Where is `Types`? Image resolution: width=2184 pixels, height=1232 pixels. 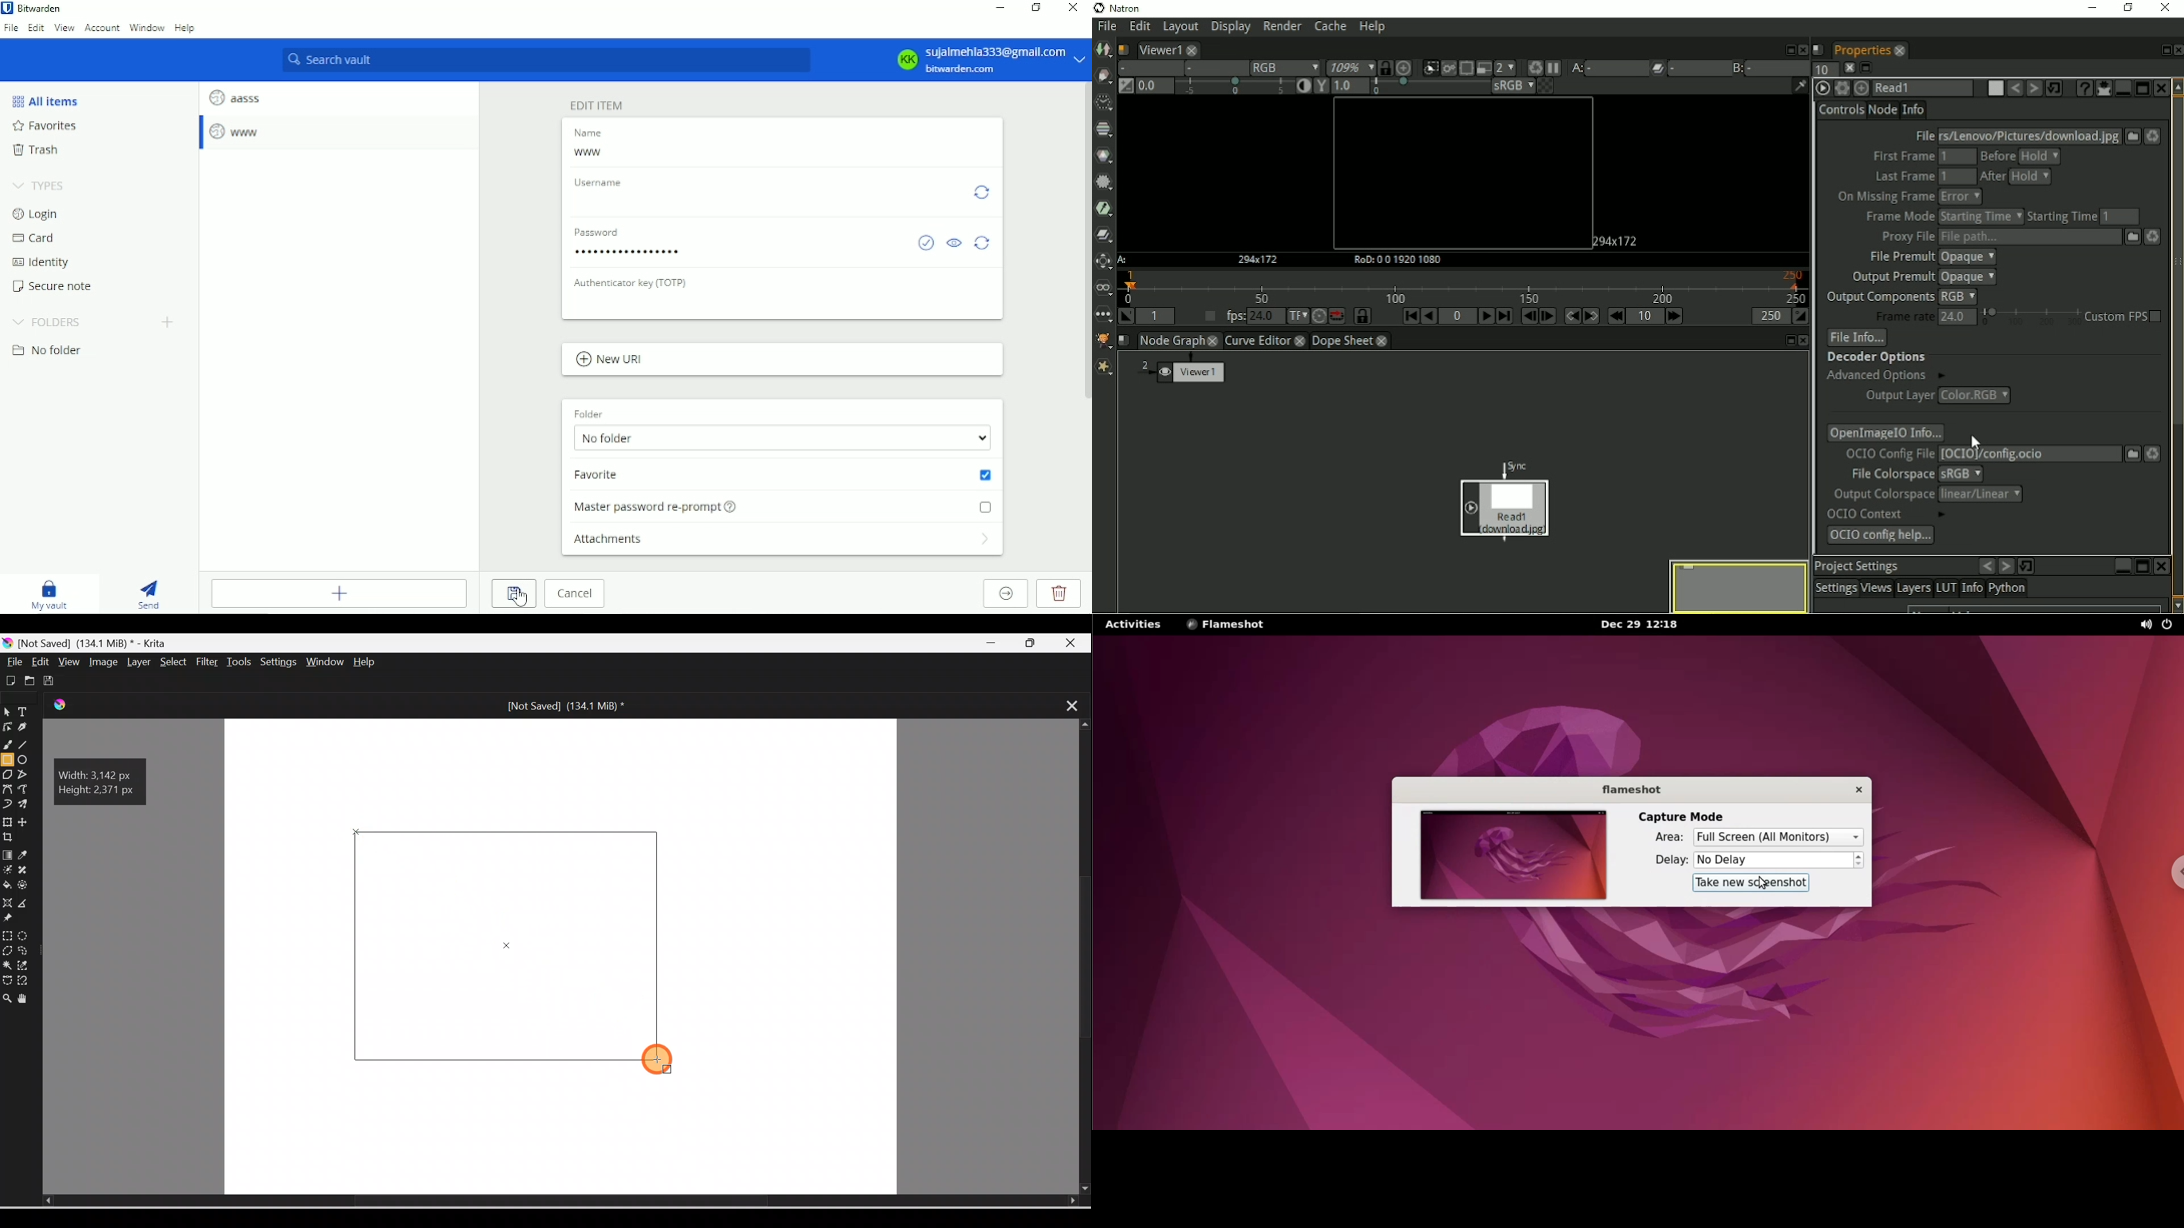
Types is located at coordinates (42, 185).